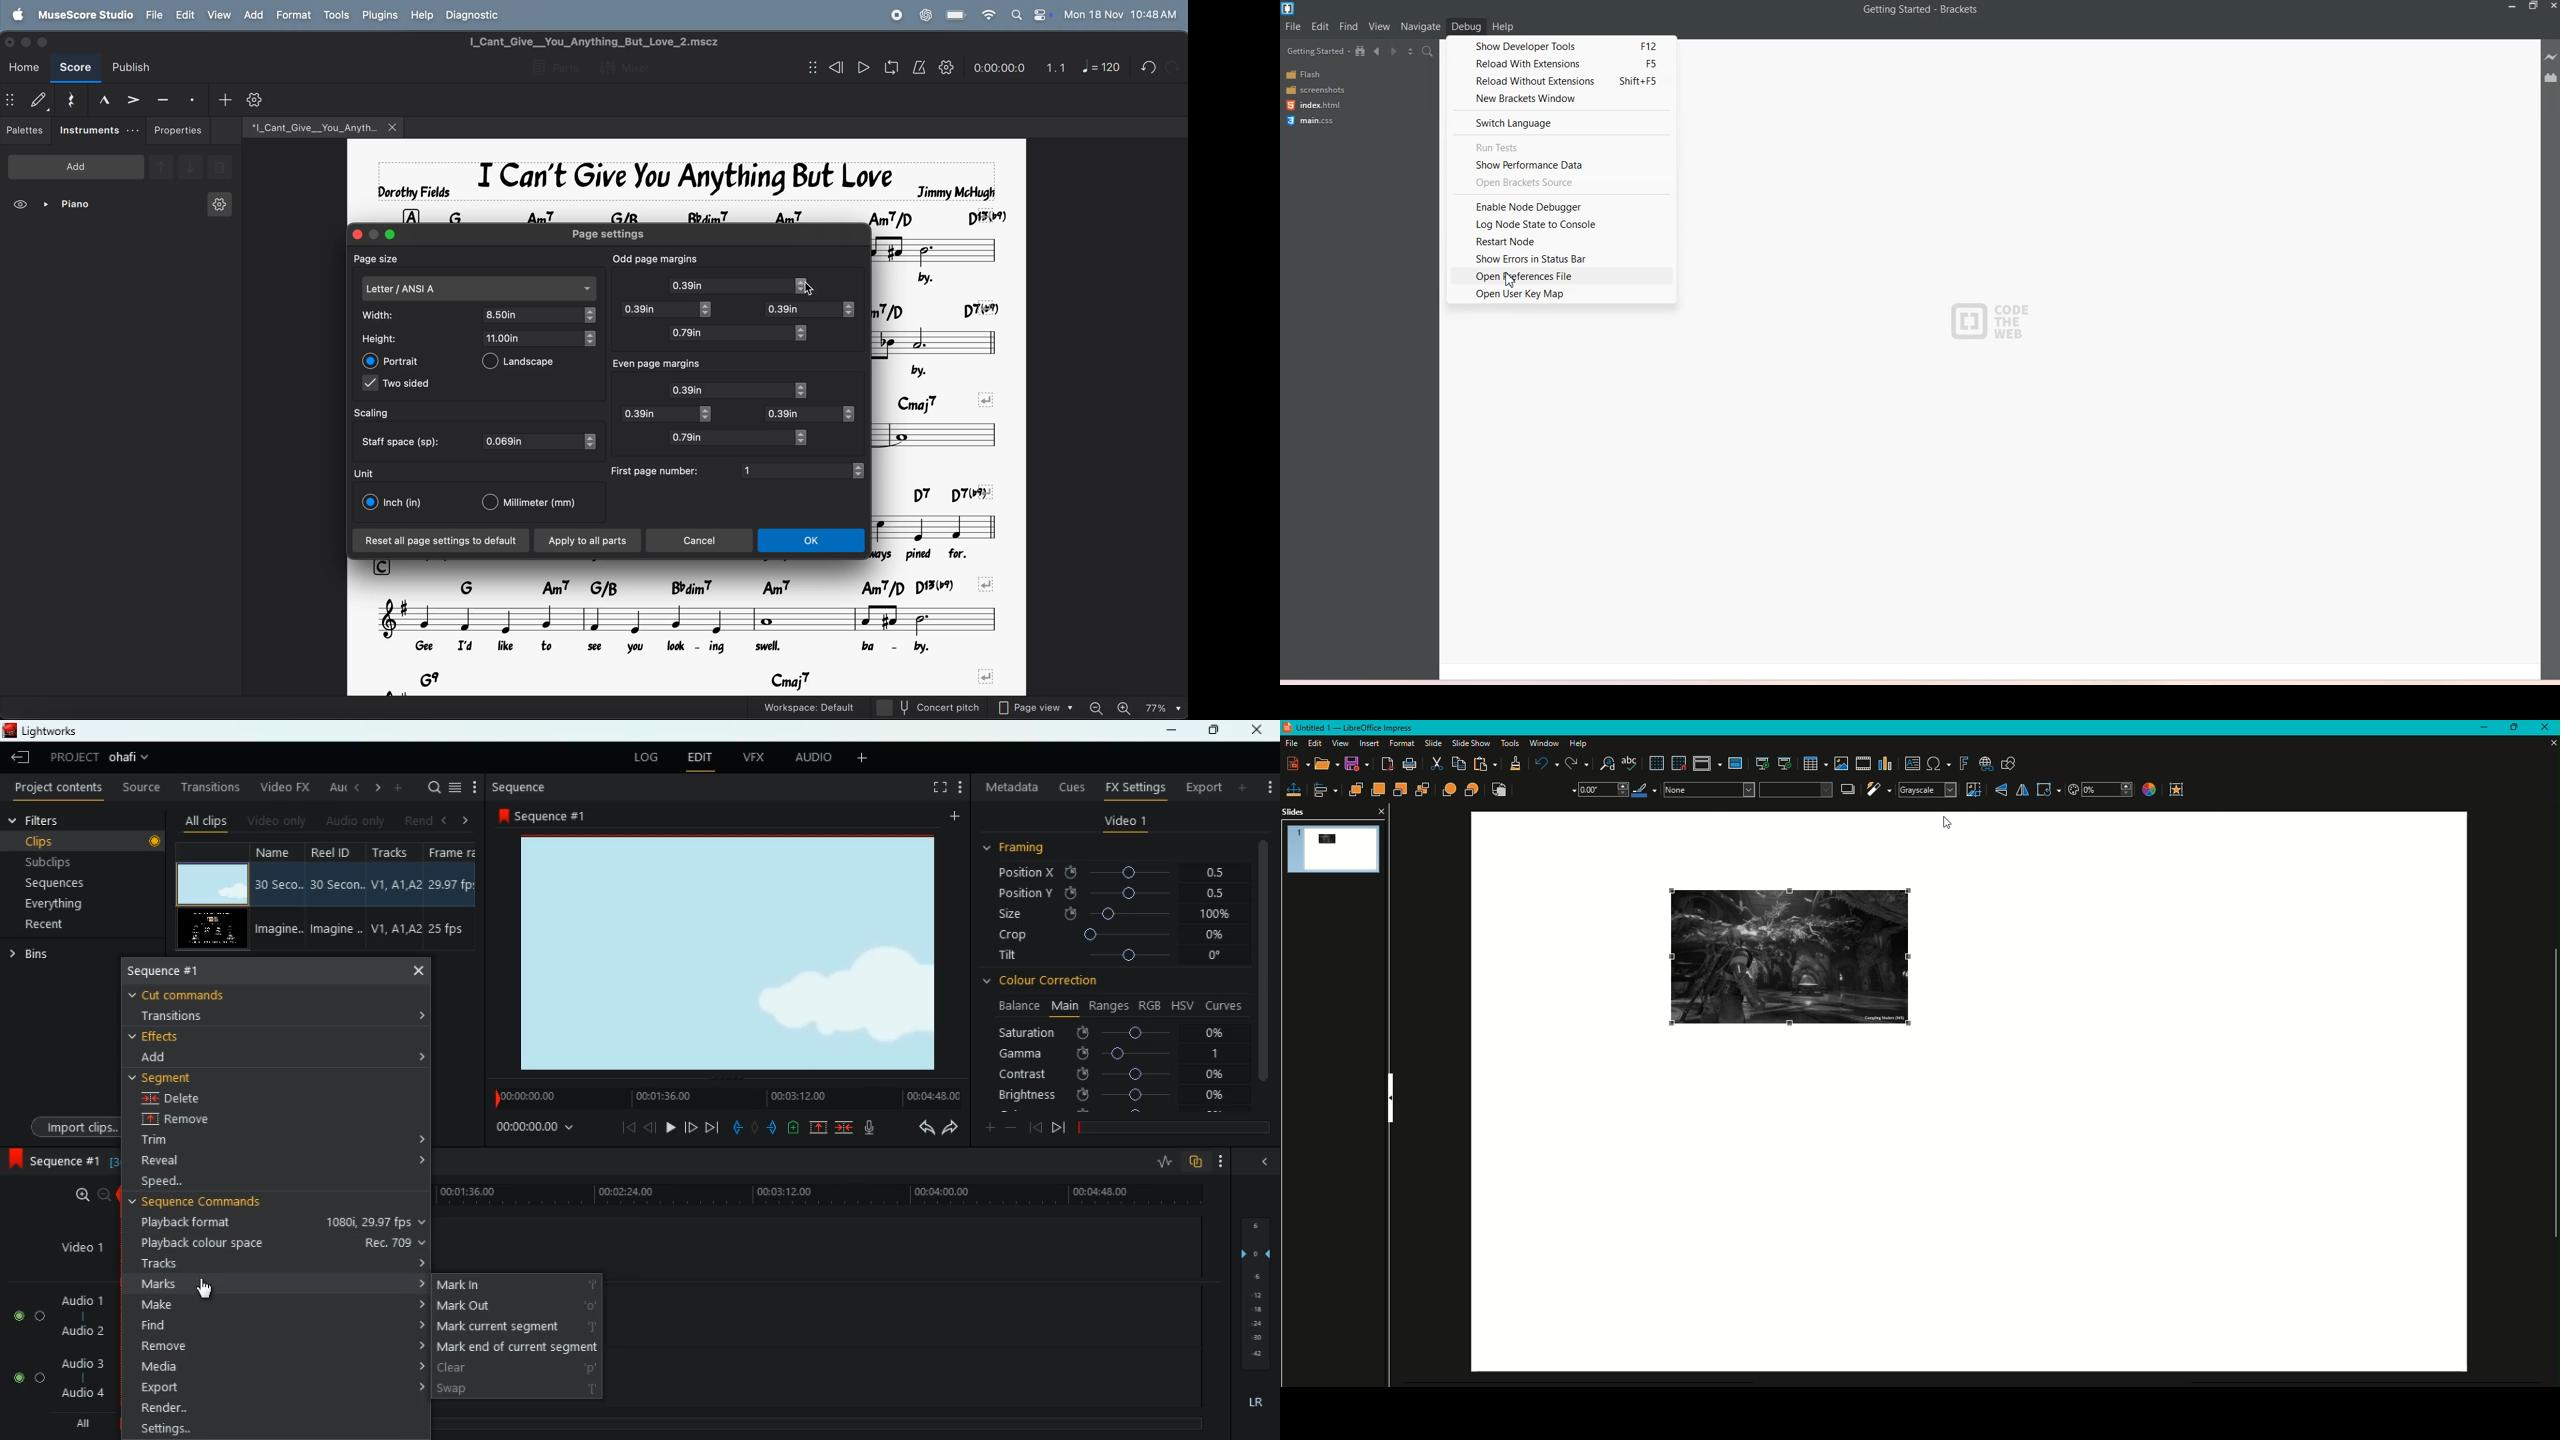  What do you see at coordinates (454, 883) in the screenshot?
I see `29.97 fbs` at bounding box center [454, 883].